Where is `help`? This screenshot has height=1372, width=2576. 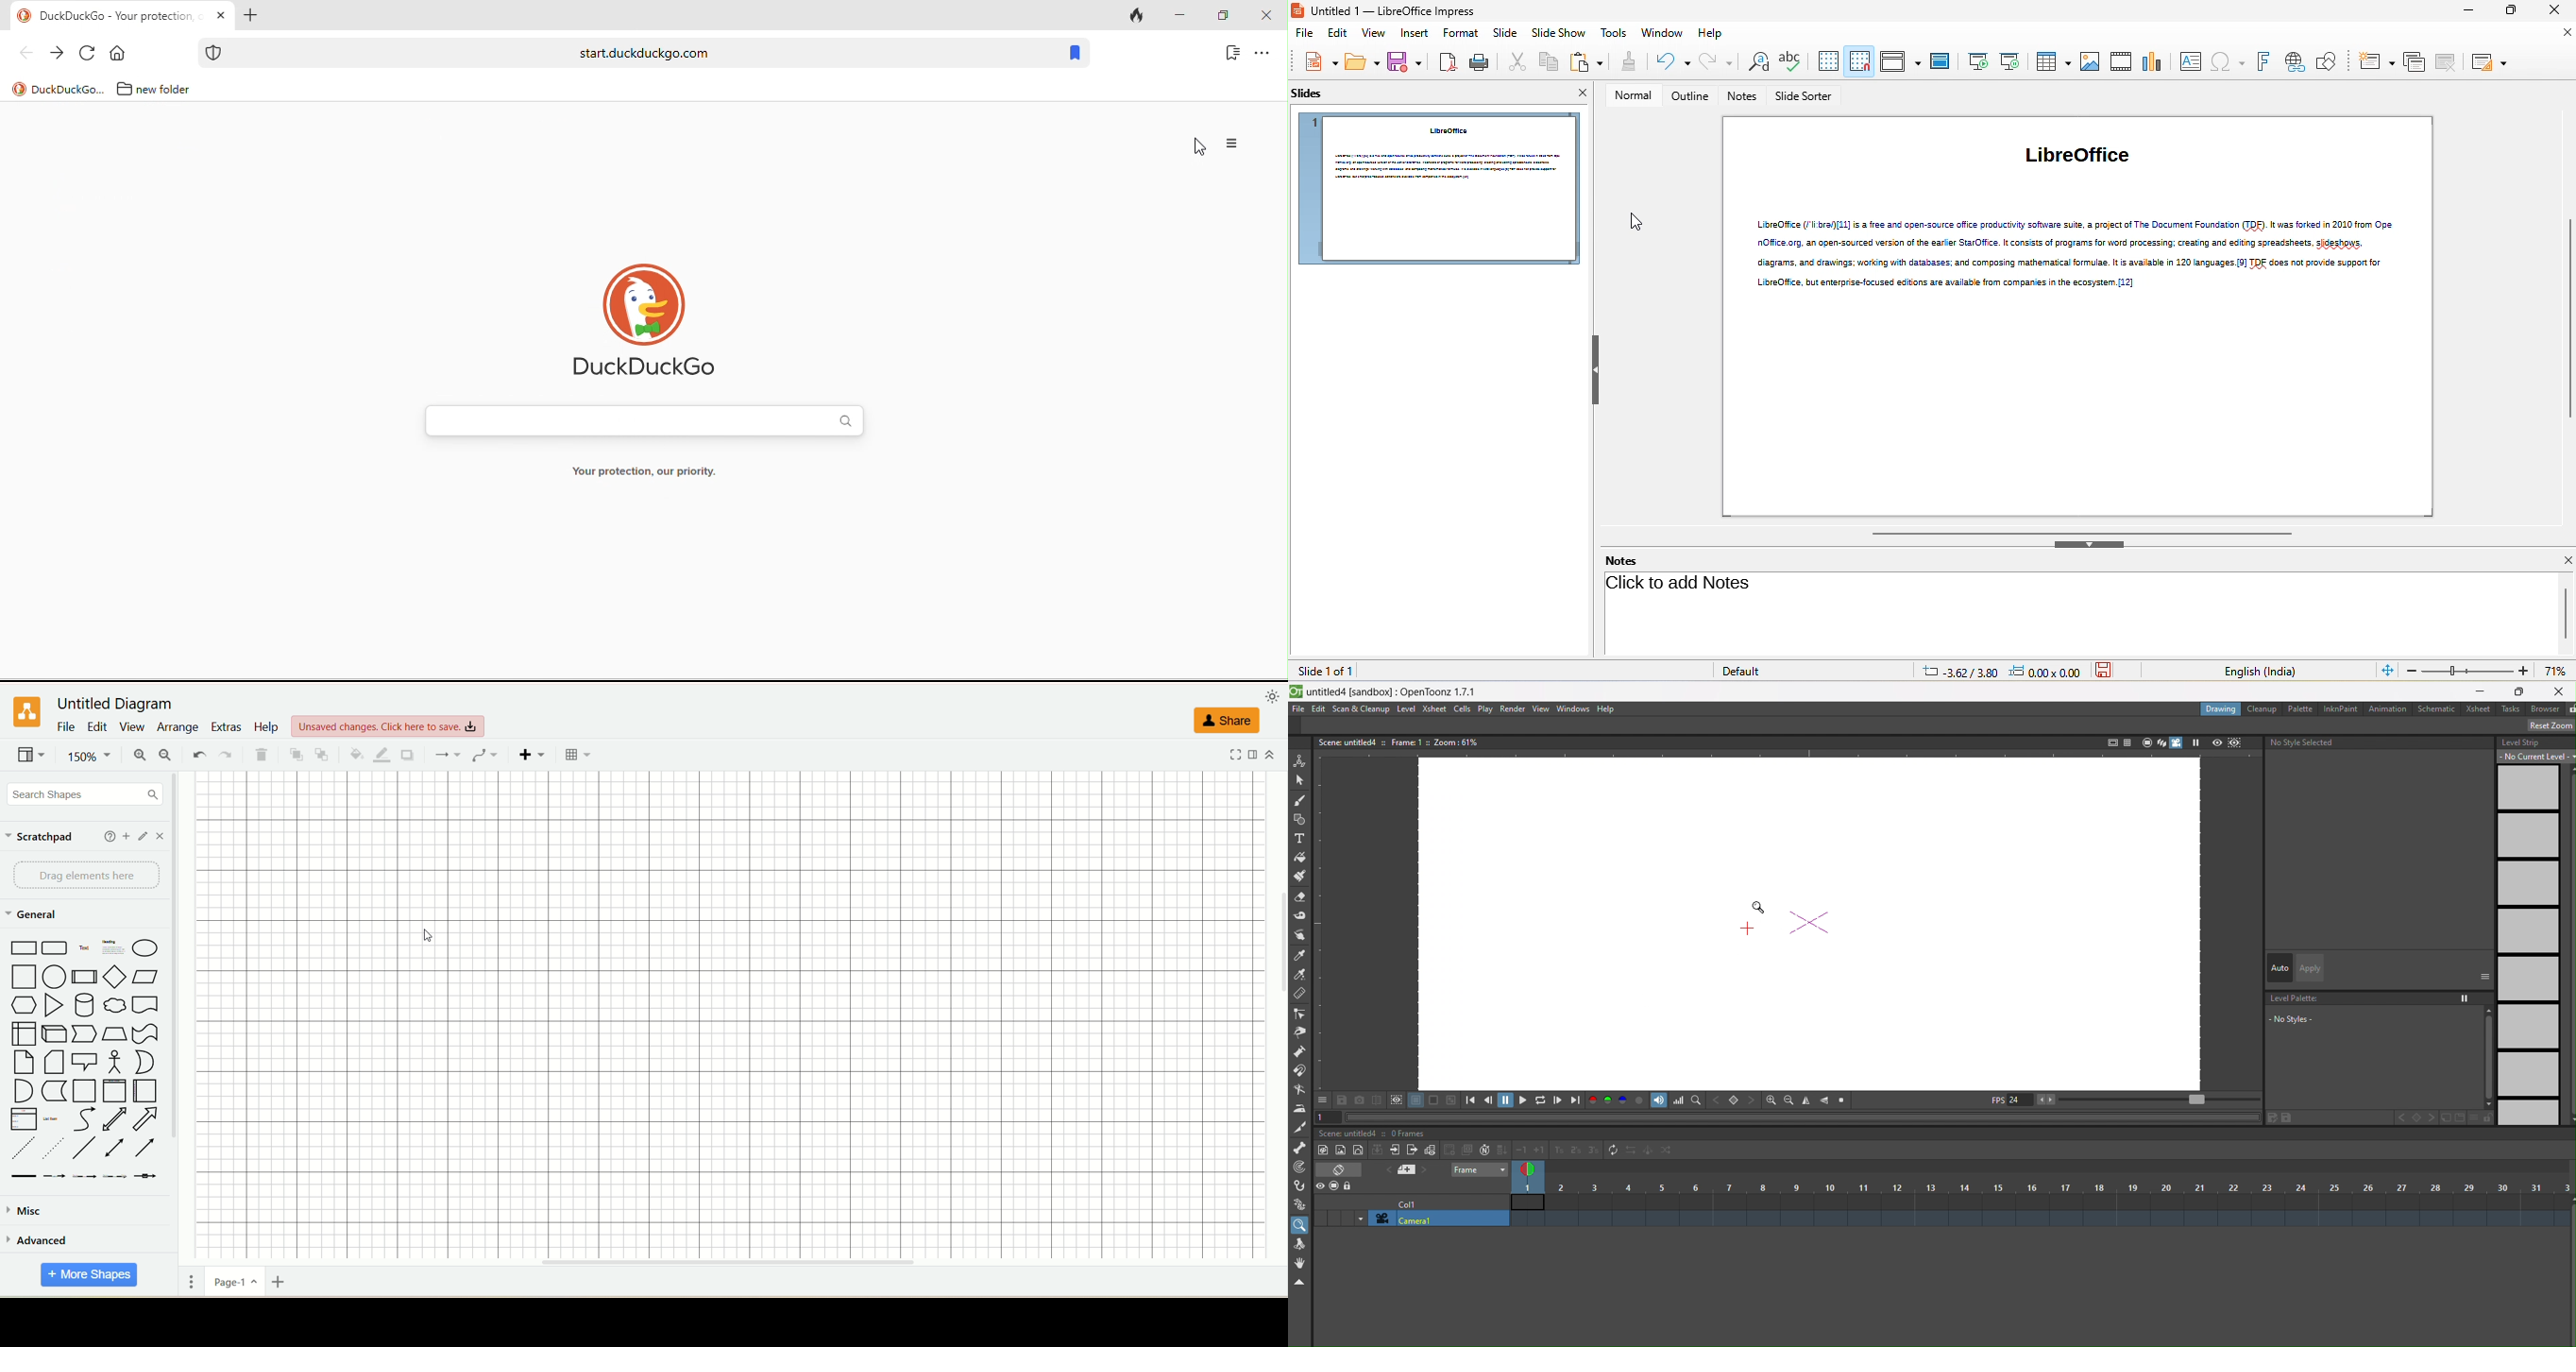
help is located at coordinates (266, 728).